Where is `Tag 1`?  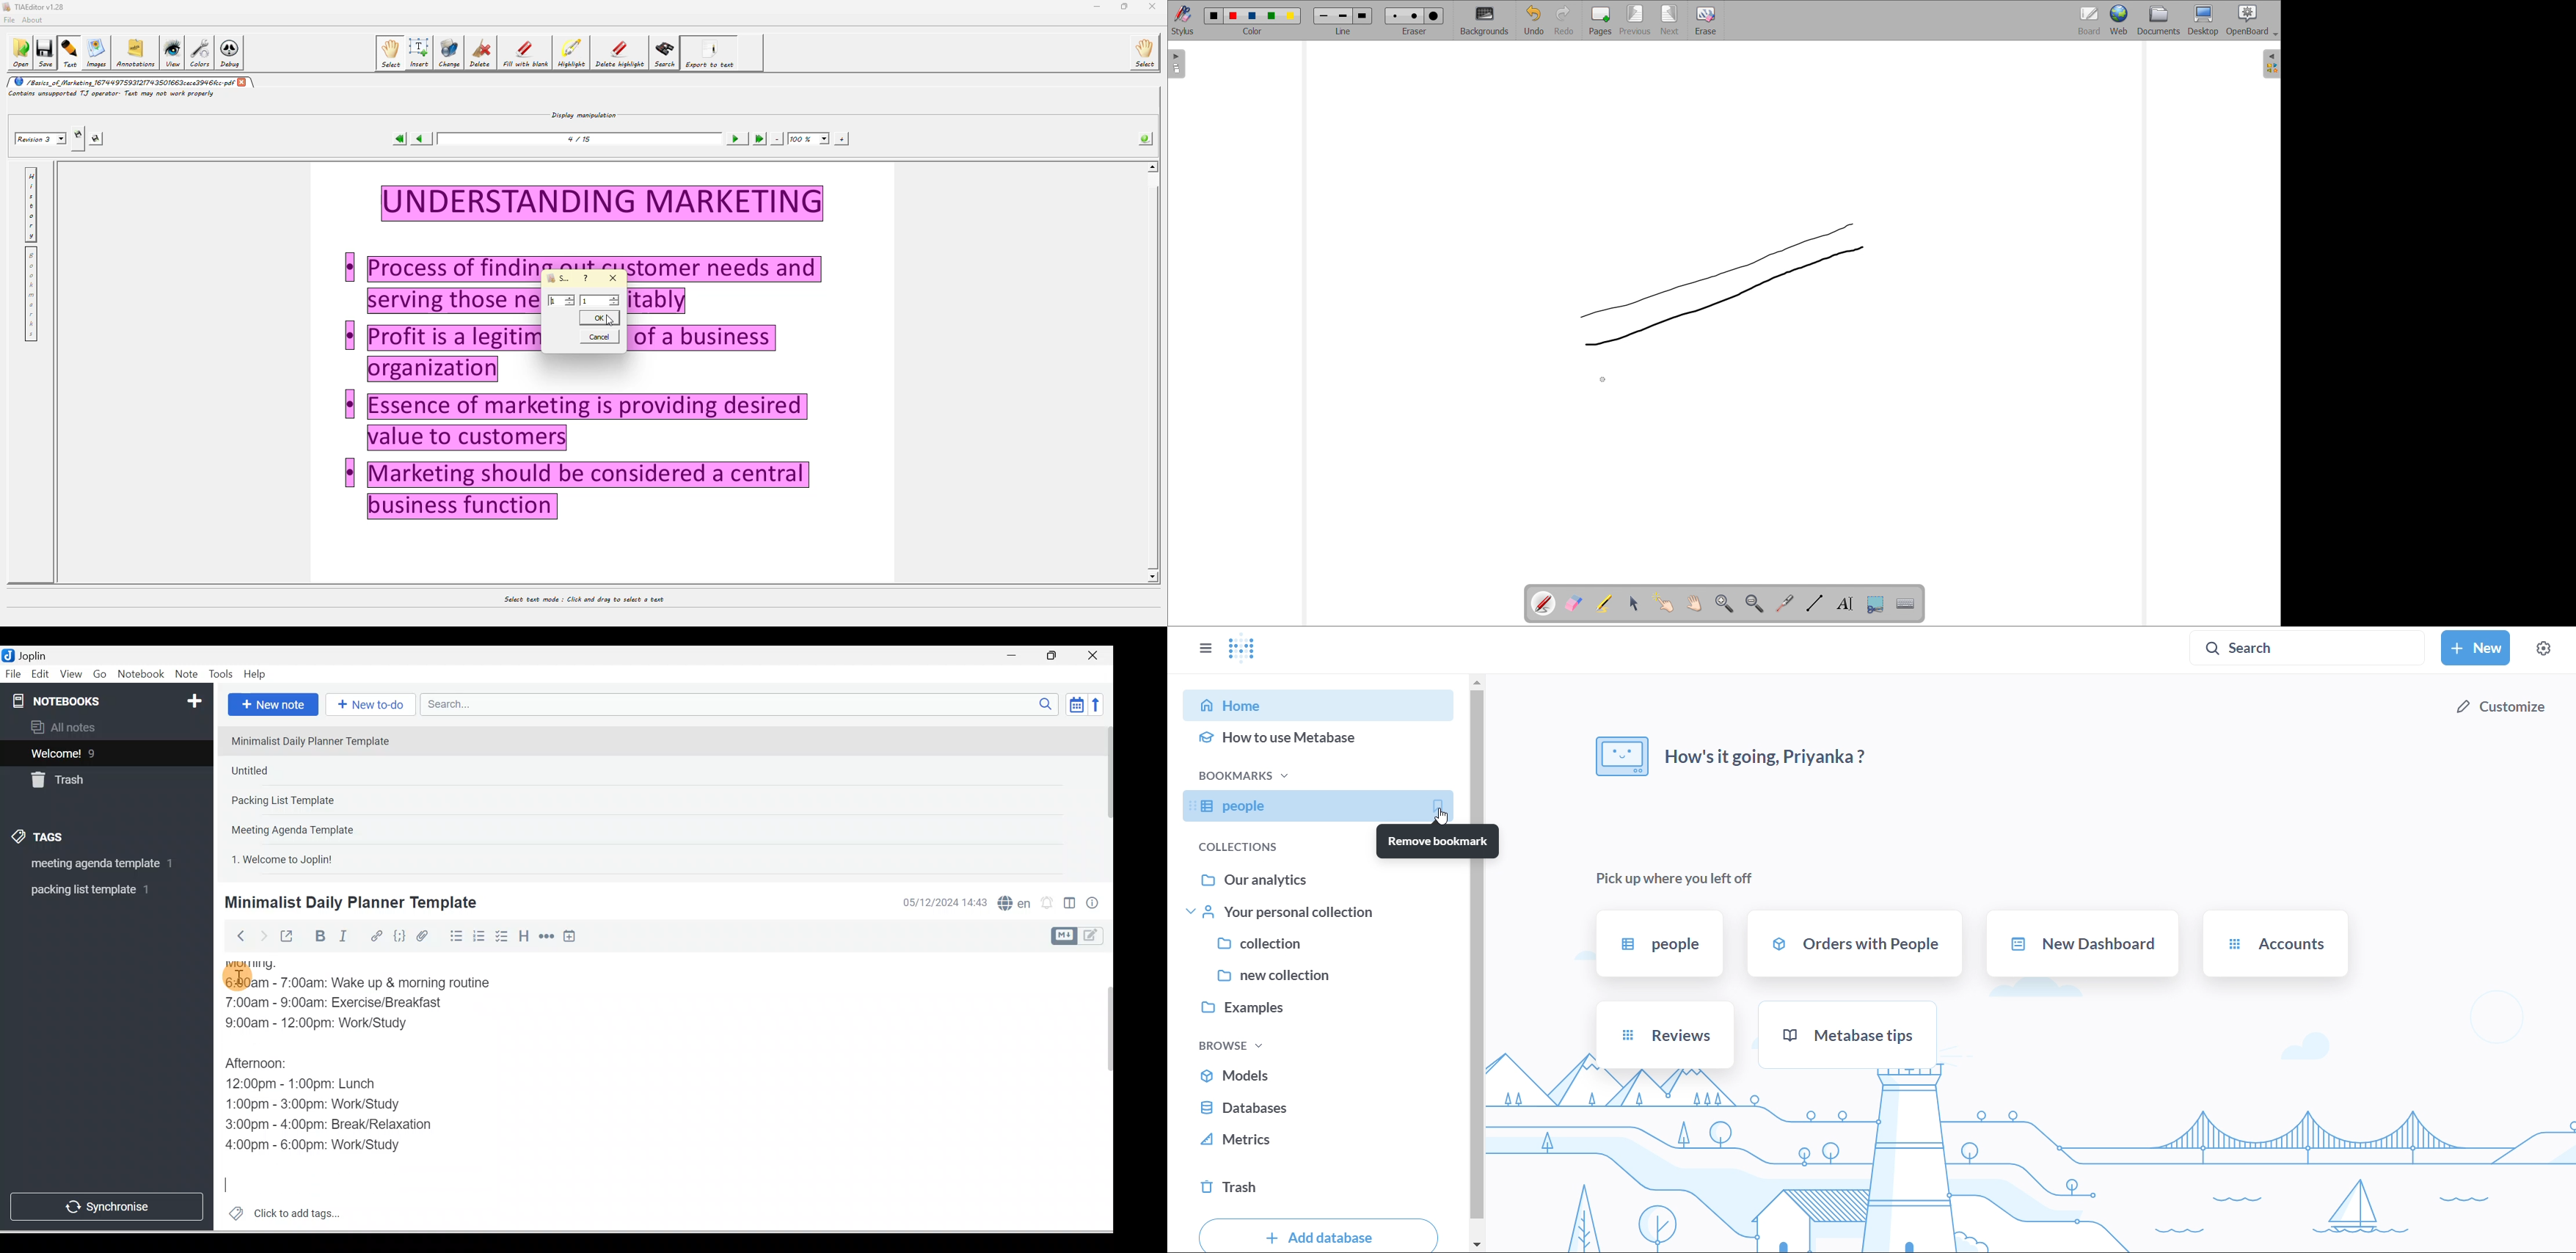
Tag 1 is located at coordinates (91, 864).